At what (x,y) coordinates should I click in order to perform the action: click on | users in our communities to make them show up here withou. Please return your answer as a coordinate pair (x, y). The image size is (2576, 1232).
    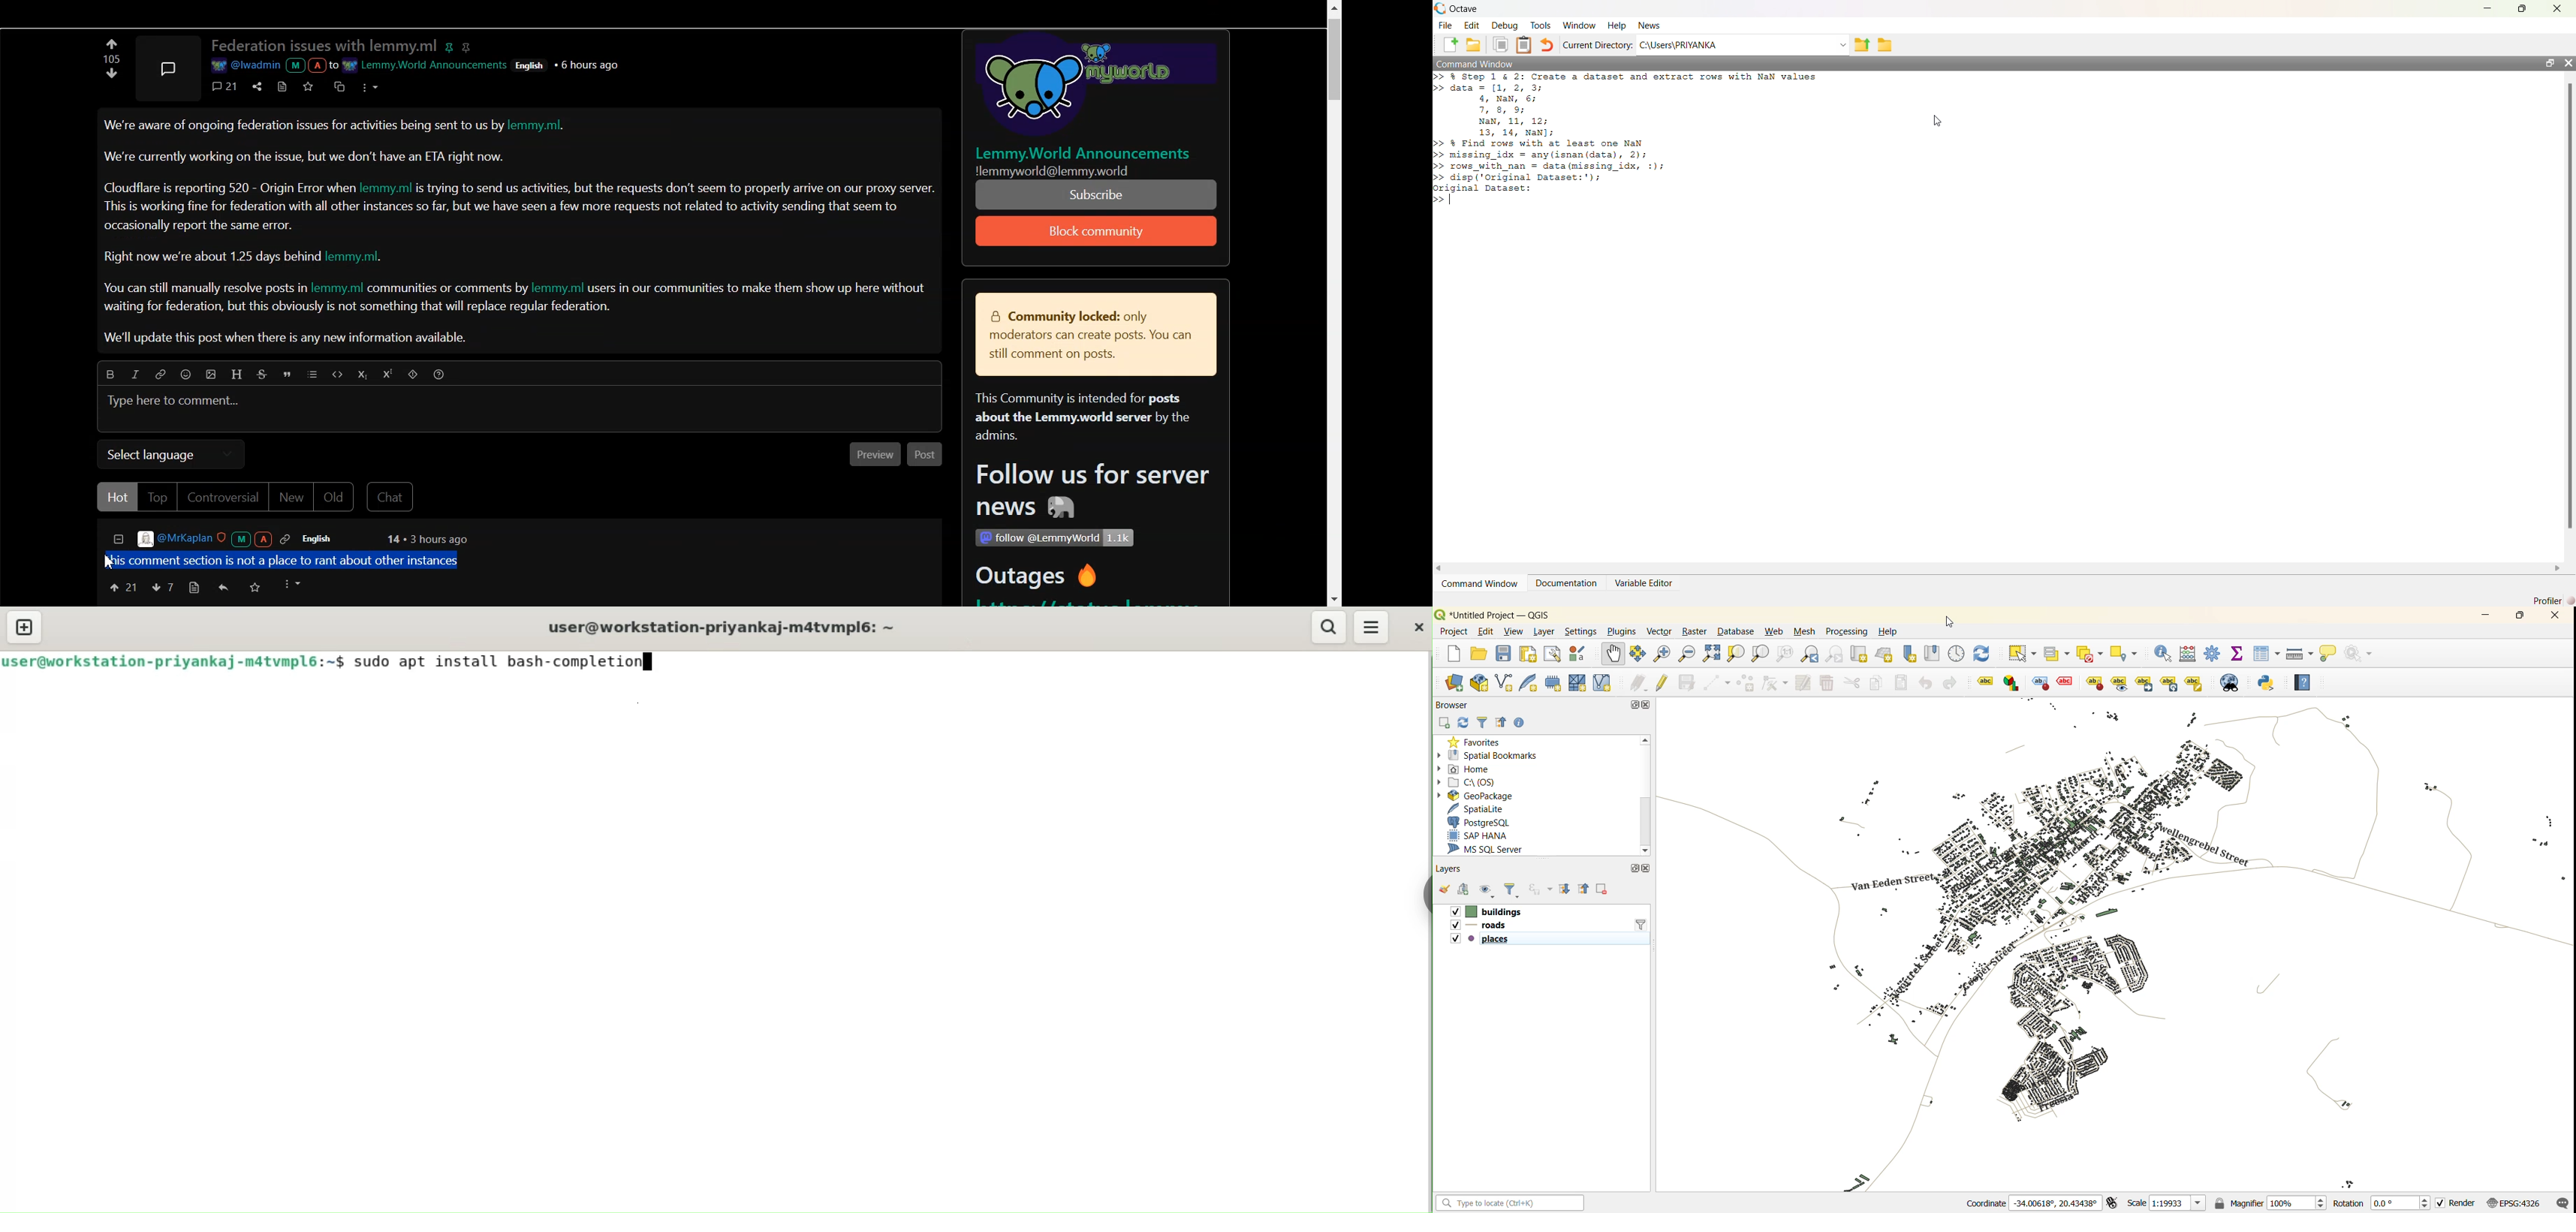
    Looking at the image, I should click on (756, 288).